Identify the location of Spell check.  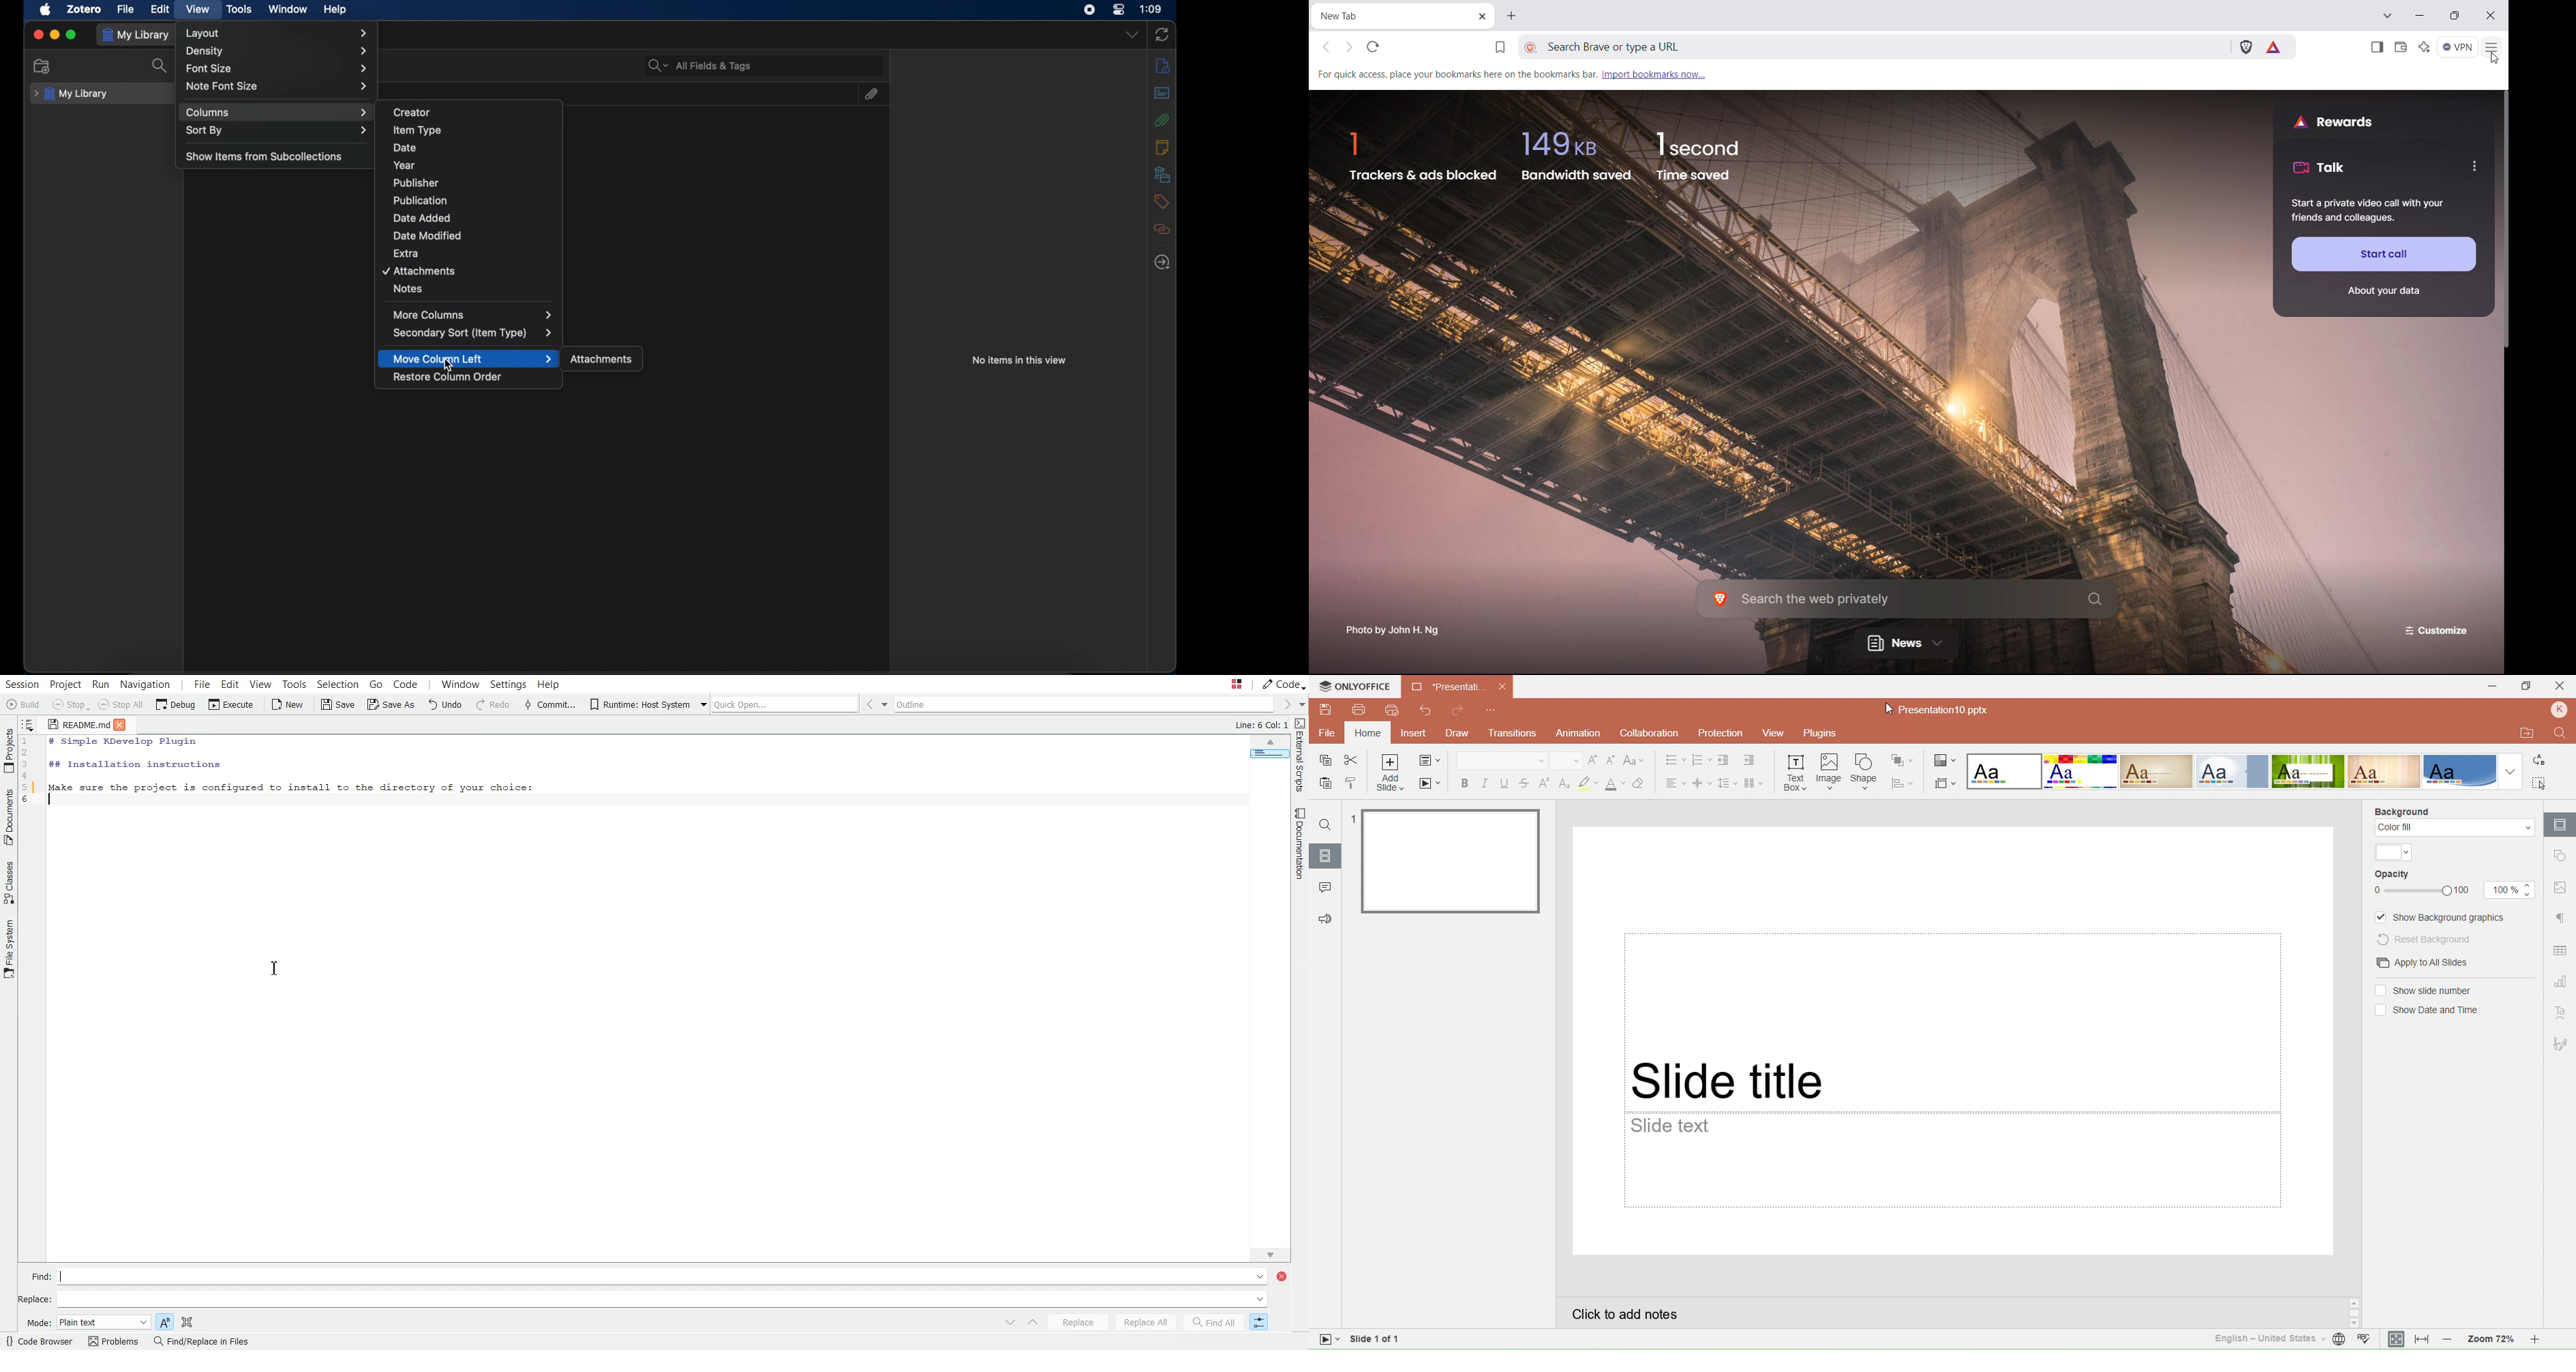
(2367, 1340).